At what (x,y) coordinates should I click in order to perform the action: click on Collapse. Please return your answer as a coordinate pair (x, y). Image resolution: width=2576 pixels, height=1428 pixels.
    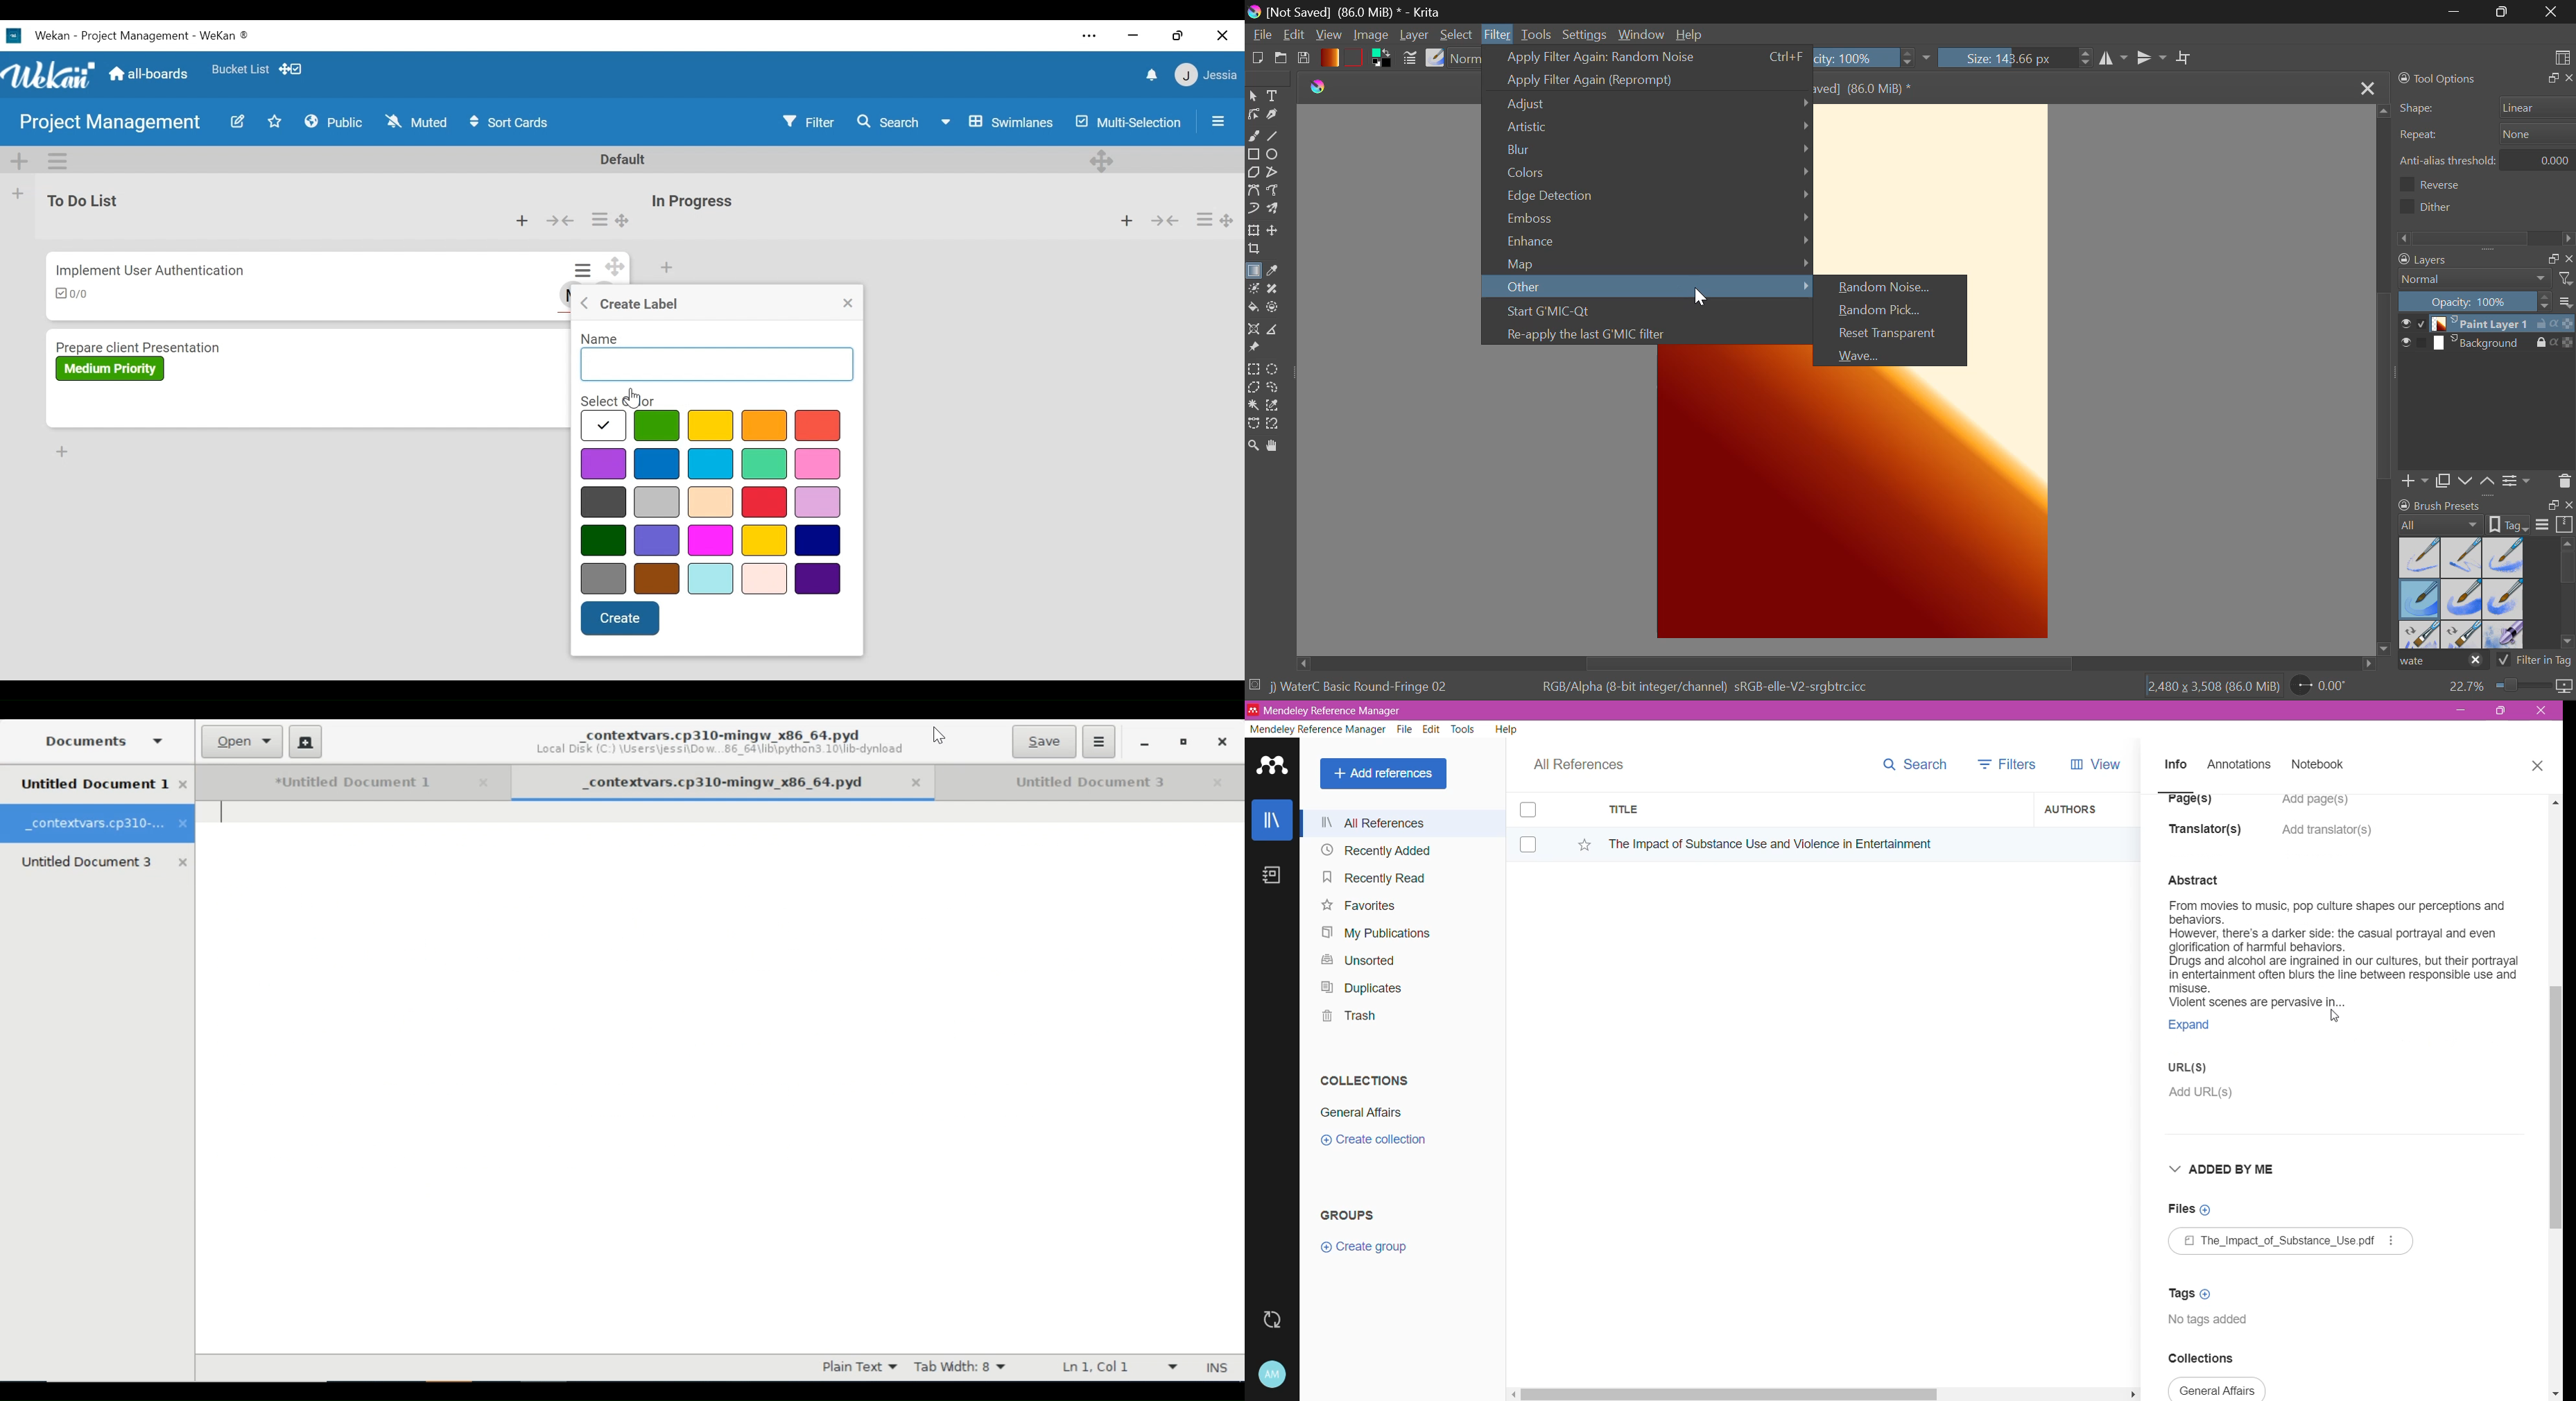
    Looking at the image, I should click on (1164, 220).